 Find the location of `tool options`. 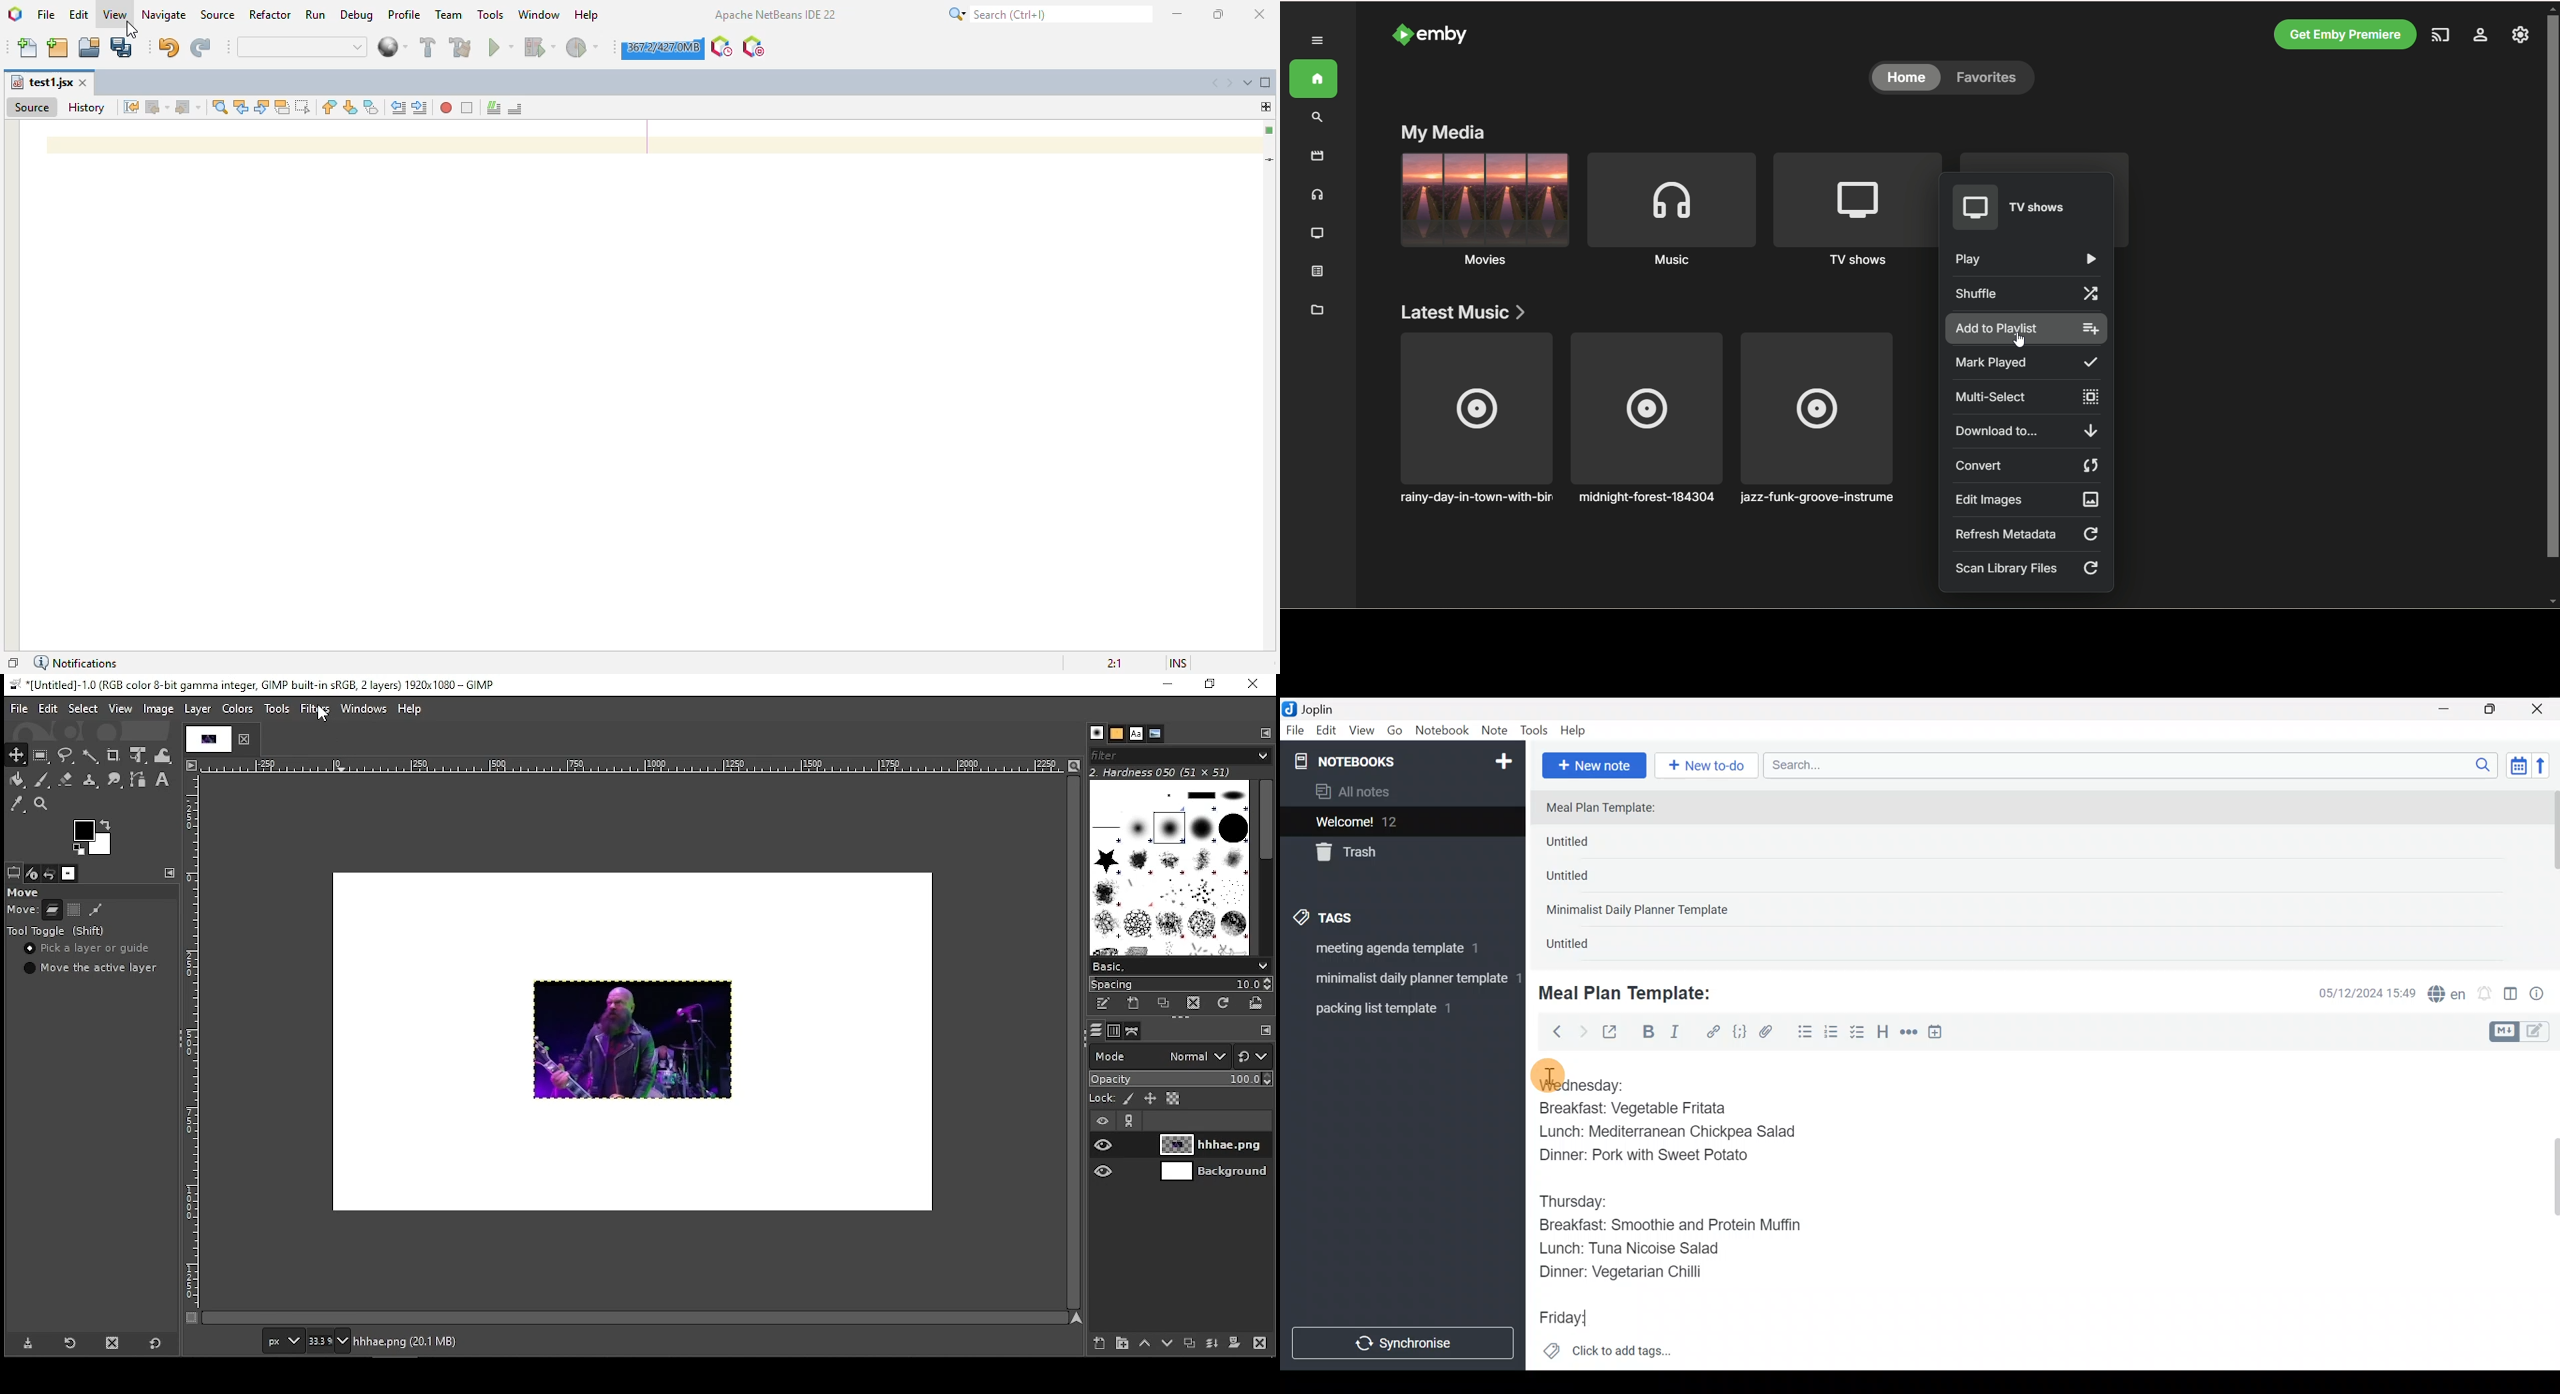

tool options is located at coordinates (12, 873).